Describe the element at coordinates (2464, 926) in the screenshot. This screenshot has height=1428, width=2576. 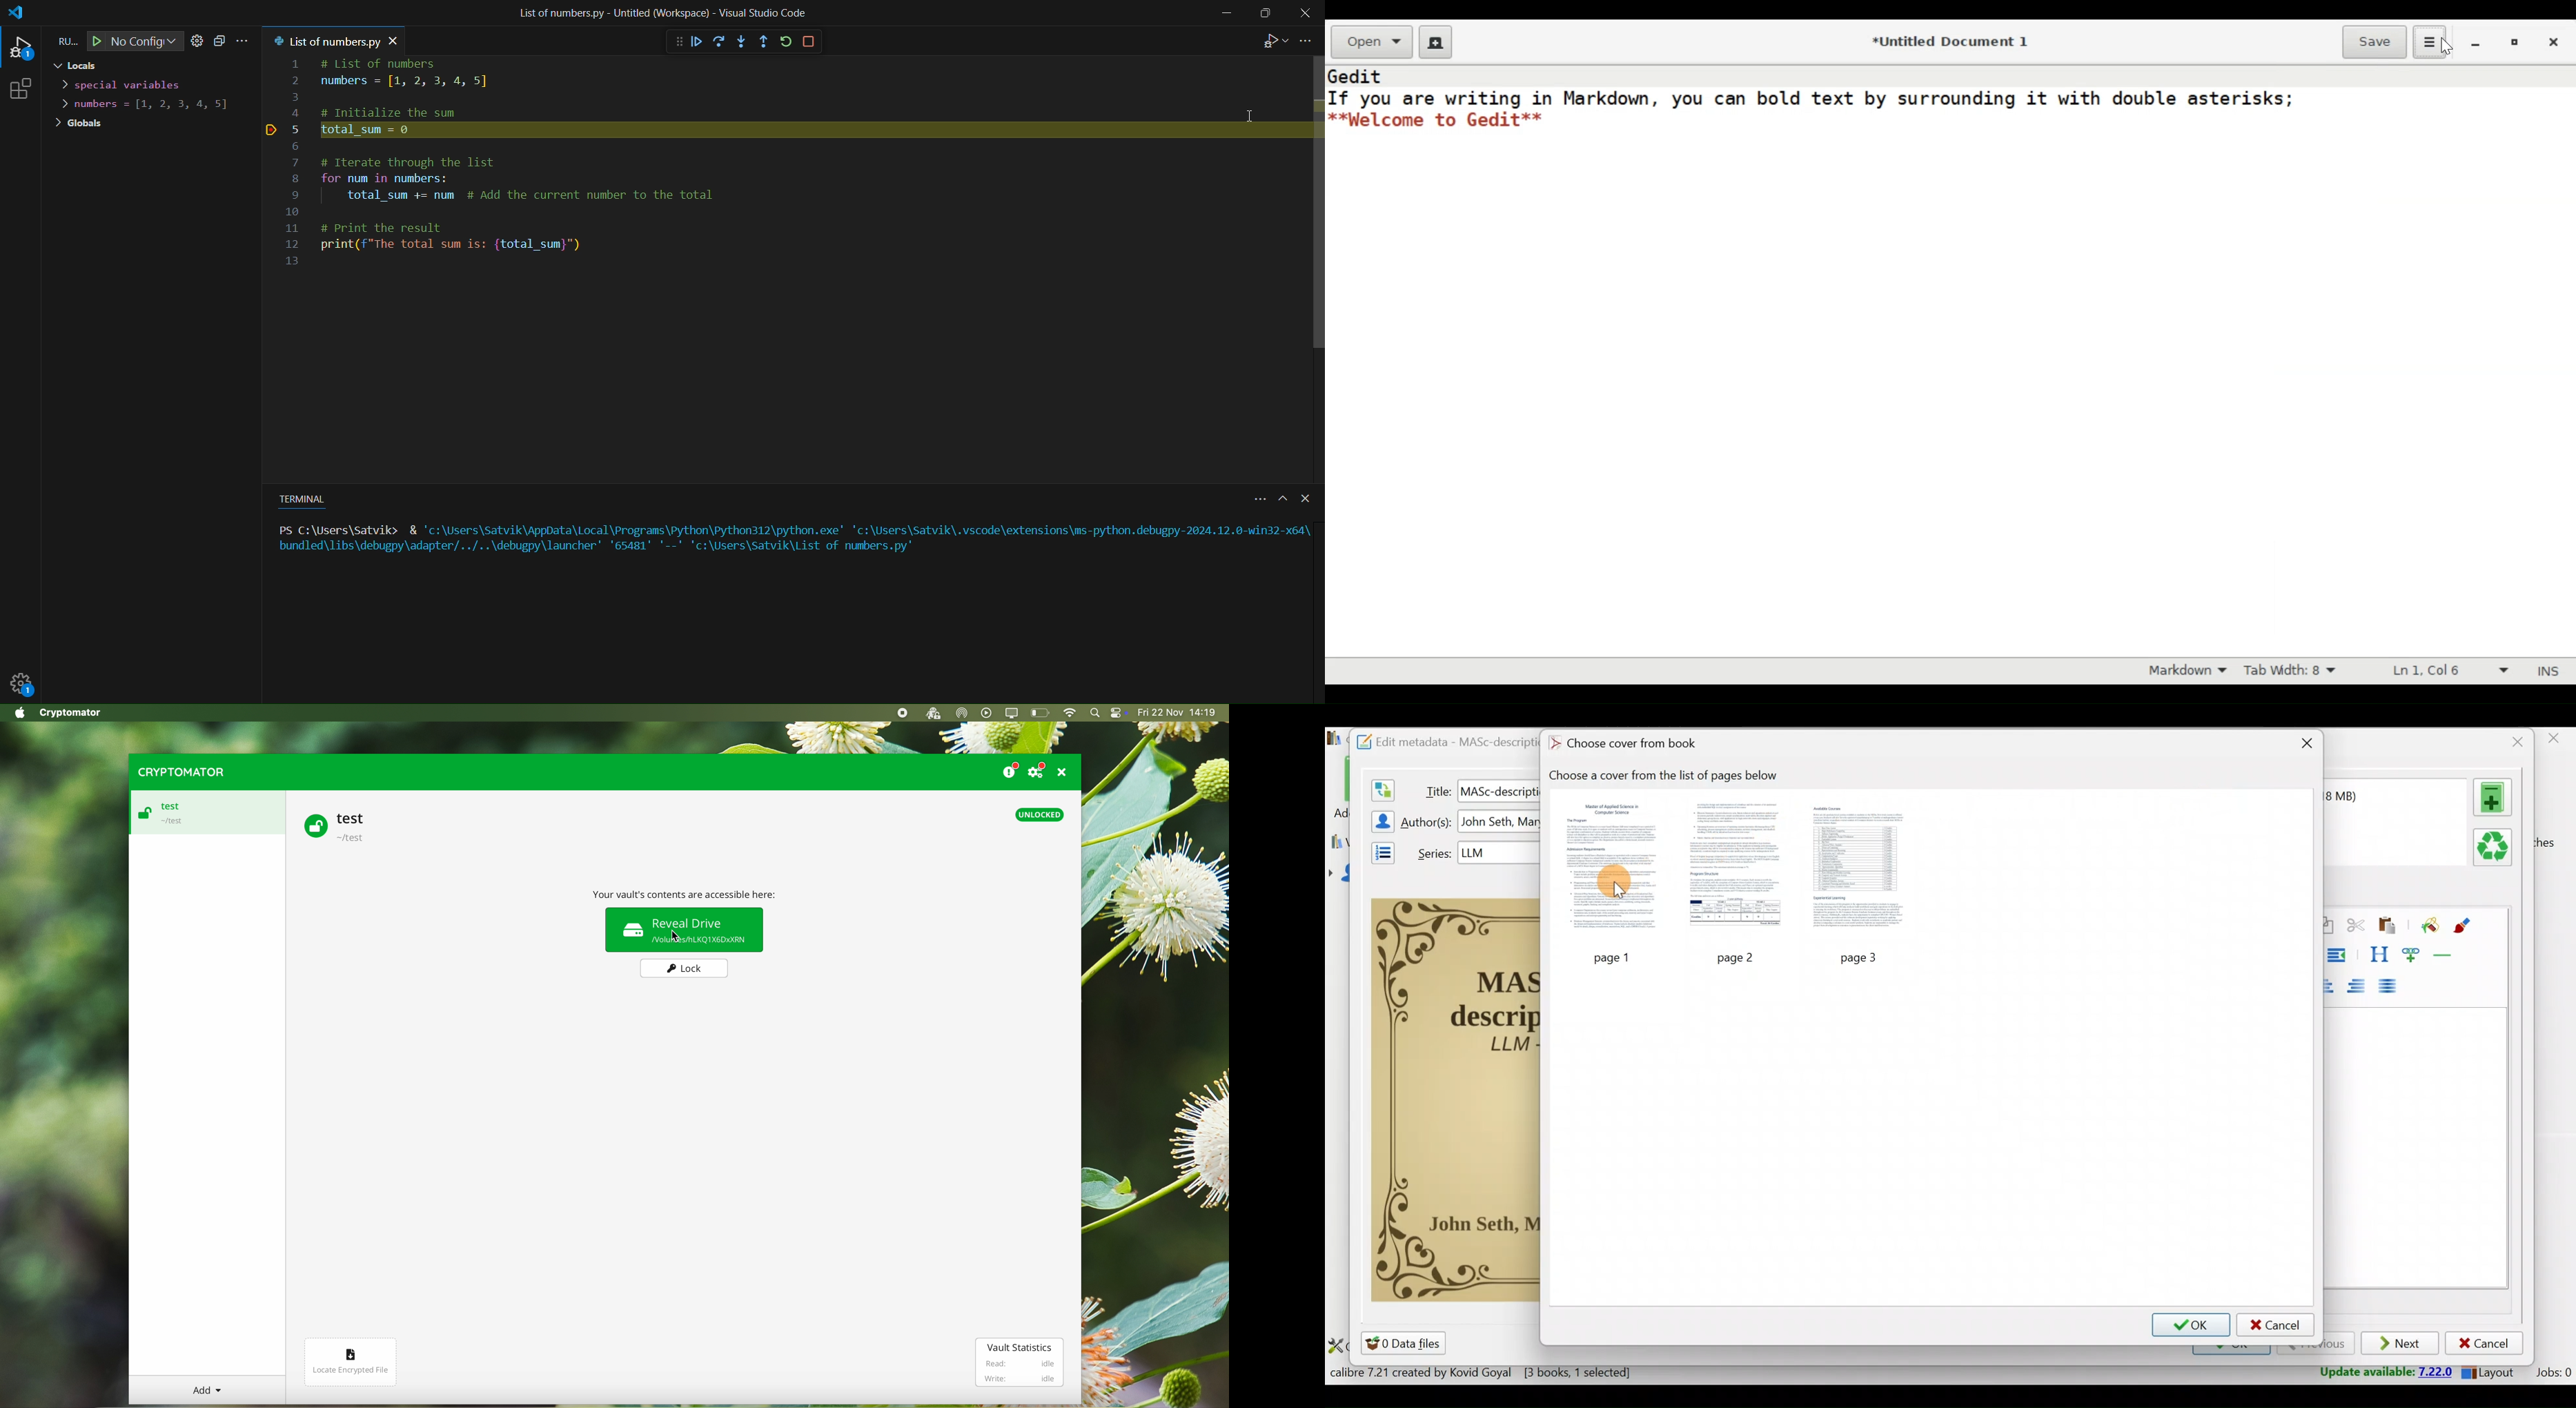
I see `Foreground colour` at that location.